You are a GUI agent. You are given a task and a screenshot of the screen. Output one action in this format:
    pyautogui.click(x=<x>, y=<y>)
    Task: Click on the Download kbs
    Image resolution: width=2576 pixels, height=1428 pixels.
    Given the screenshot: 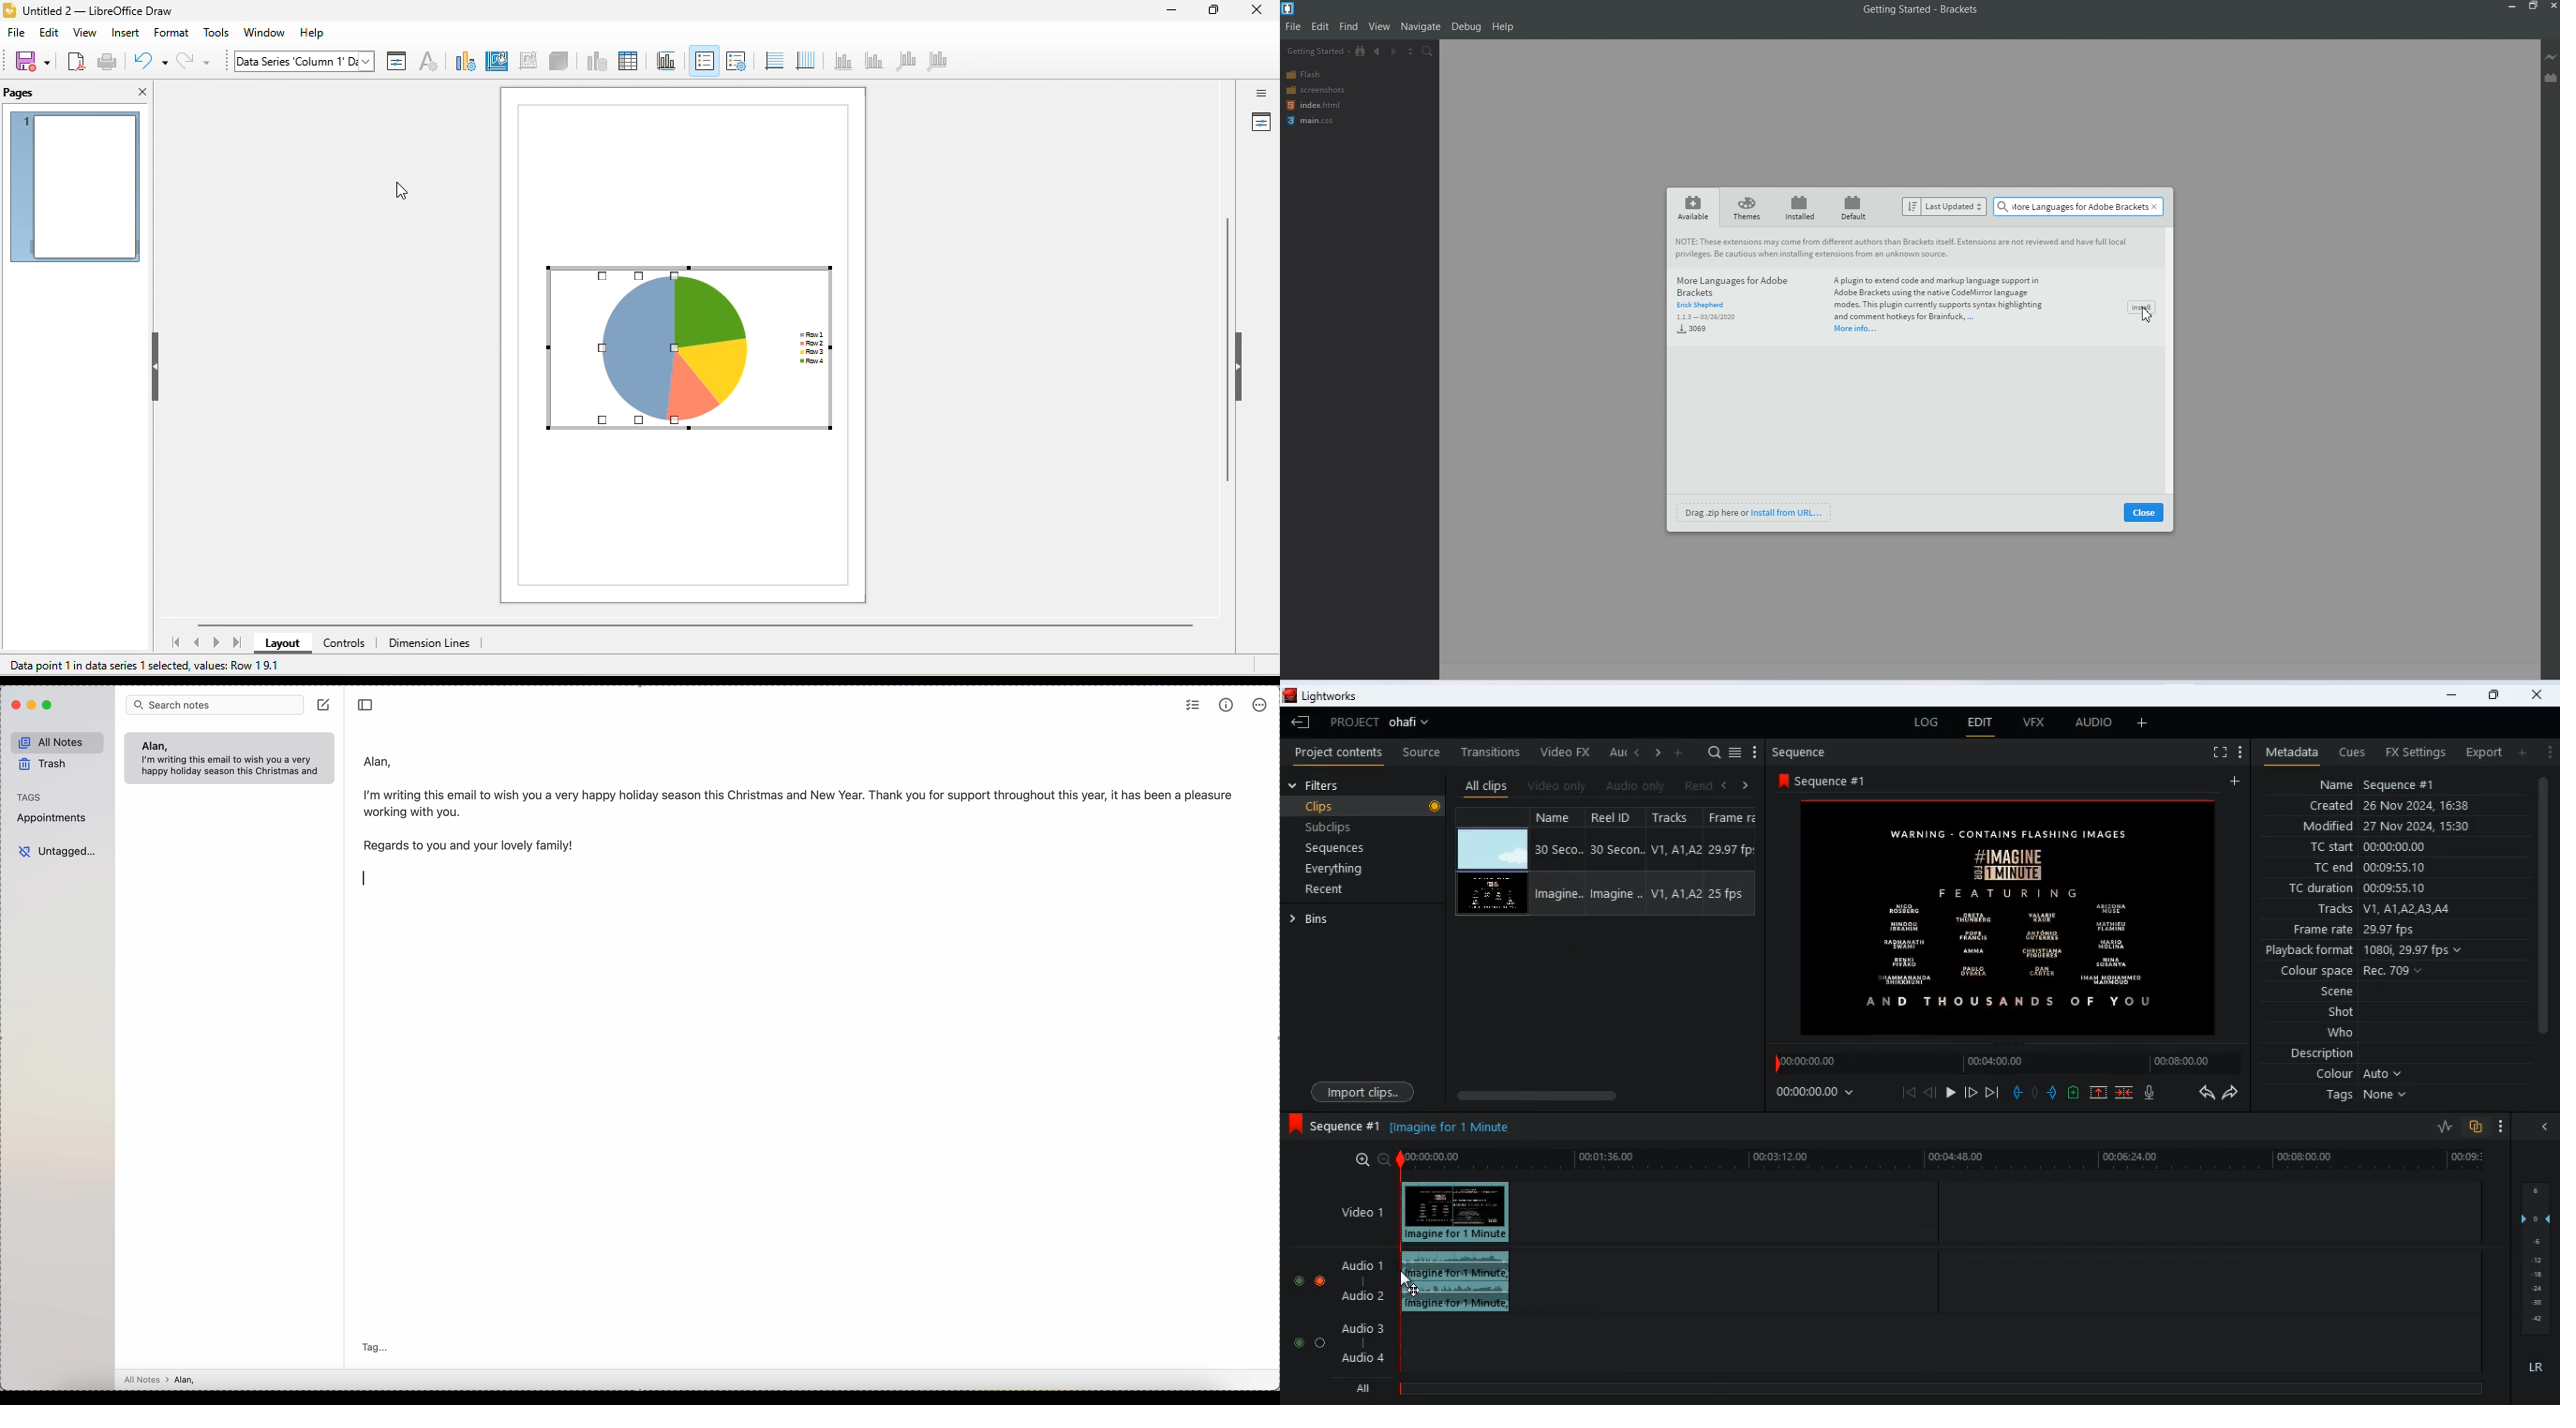 What is the action you would take?
    pyautogui.click(x=1705, y=325)
    